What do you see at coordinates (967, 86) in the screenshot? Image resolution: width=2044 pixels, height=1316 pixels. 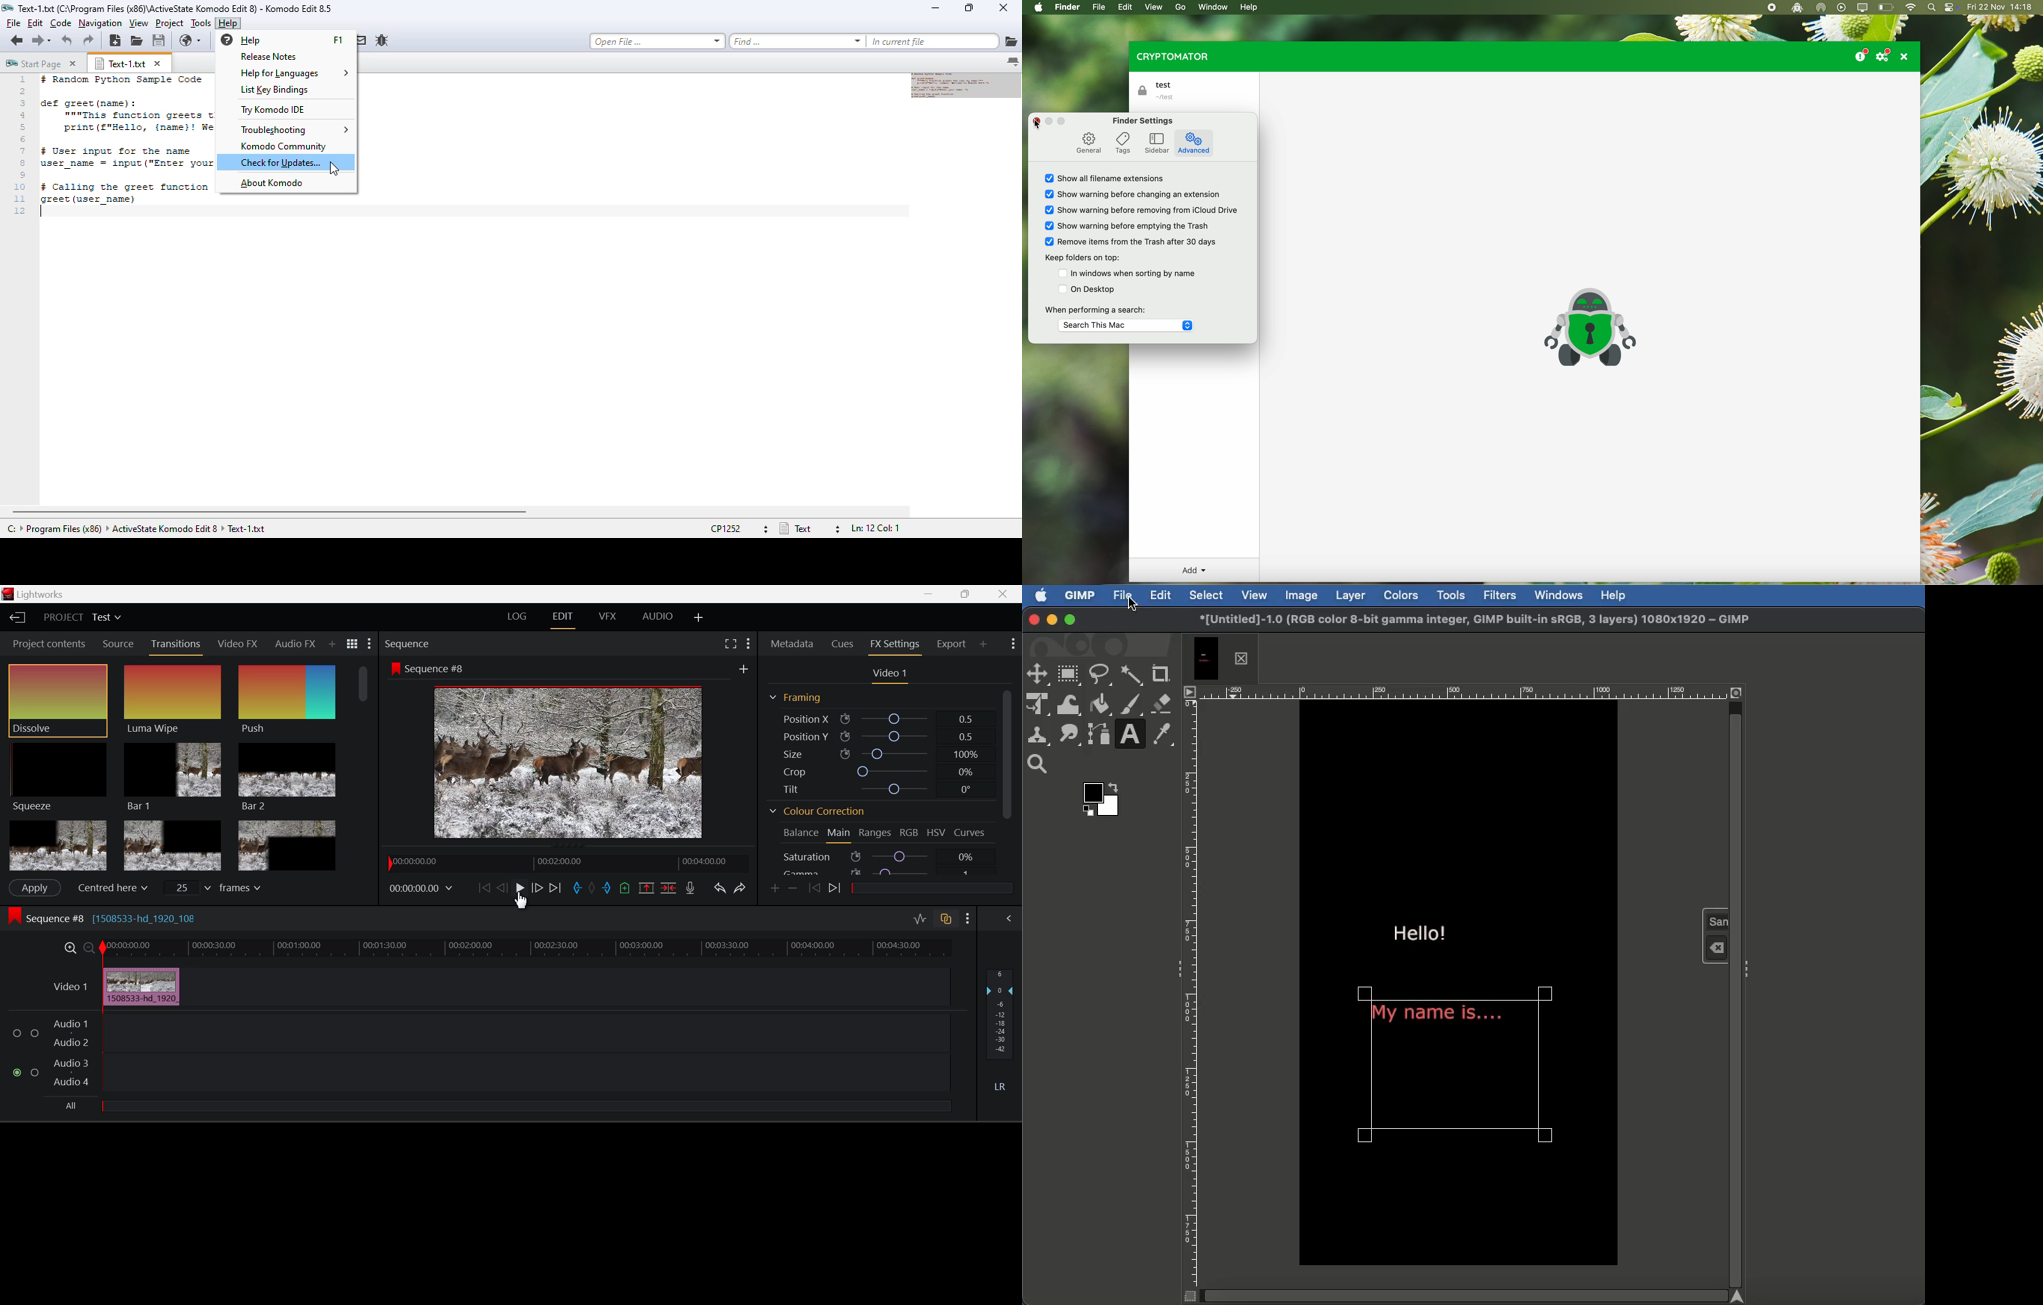 I see `minimap` at bounding box center [967, 86].